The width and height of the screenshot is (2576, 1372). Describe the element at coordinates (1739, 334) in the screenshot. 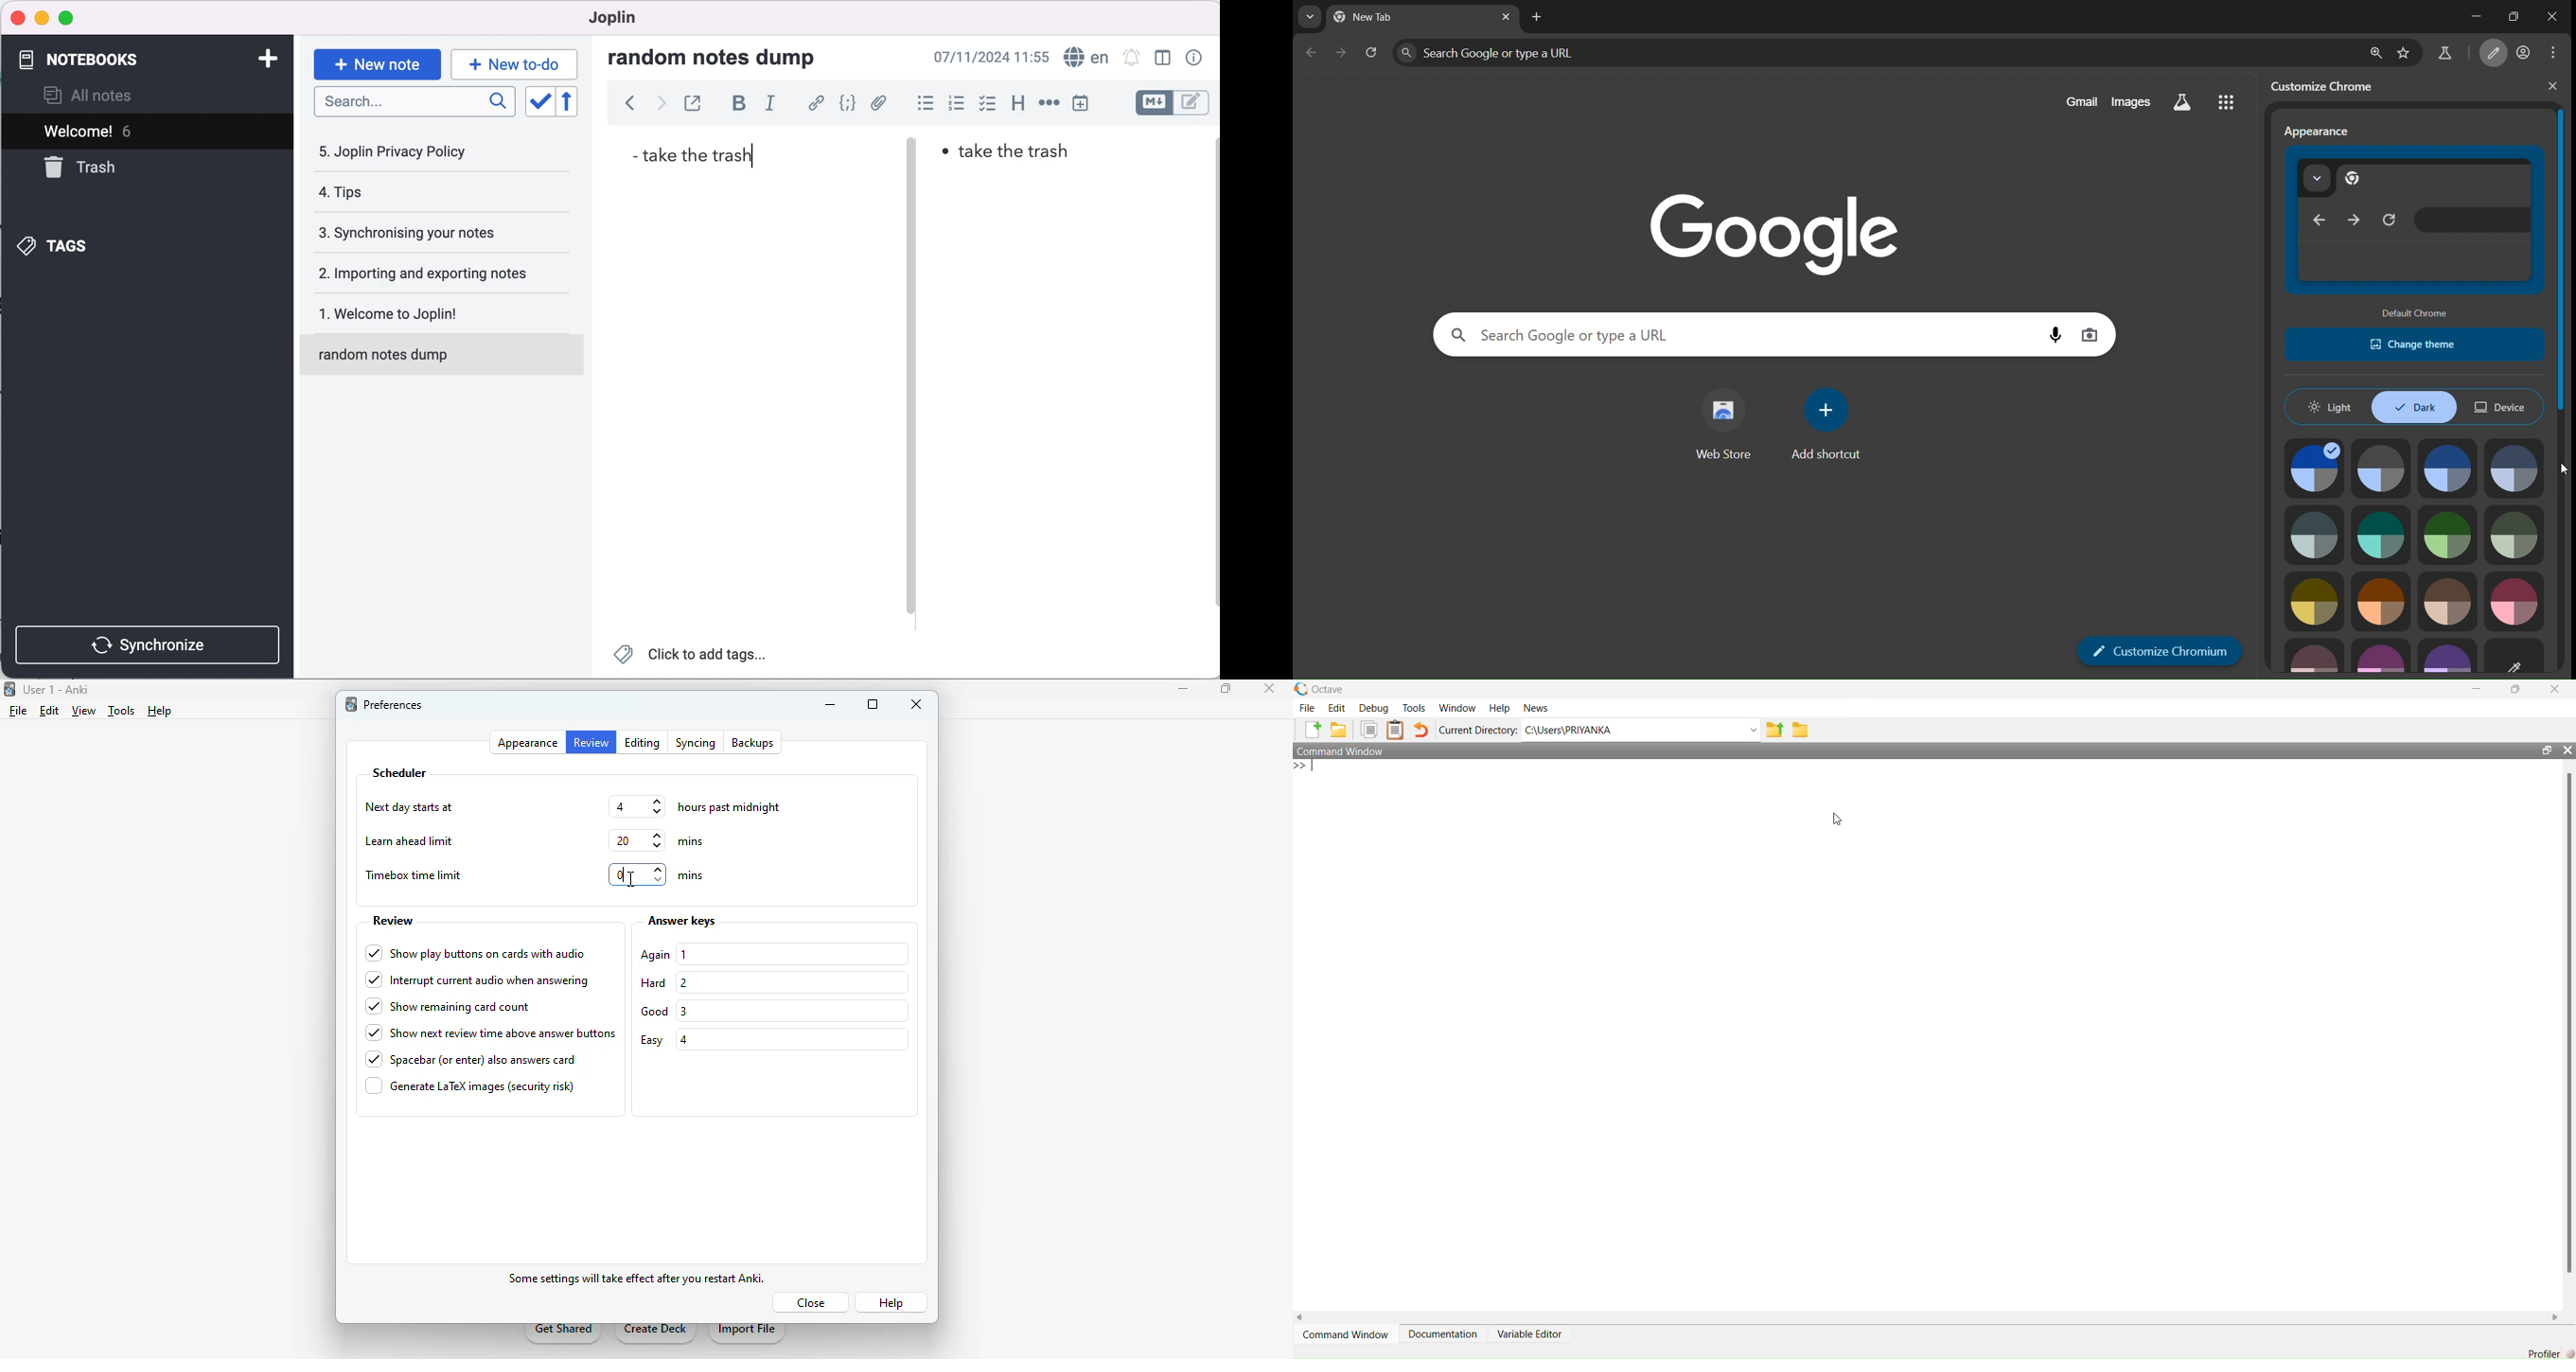

I see `Search google or type a URL` at that location.